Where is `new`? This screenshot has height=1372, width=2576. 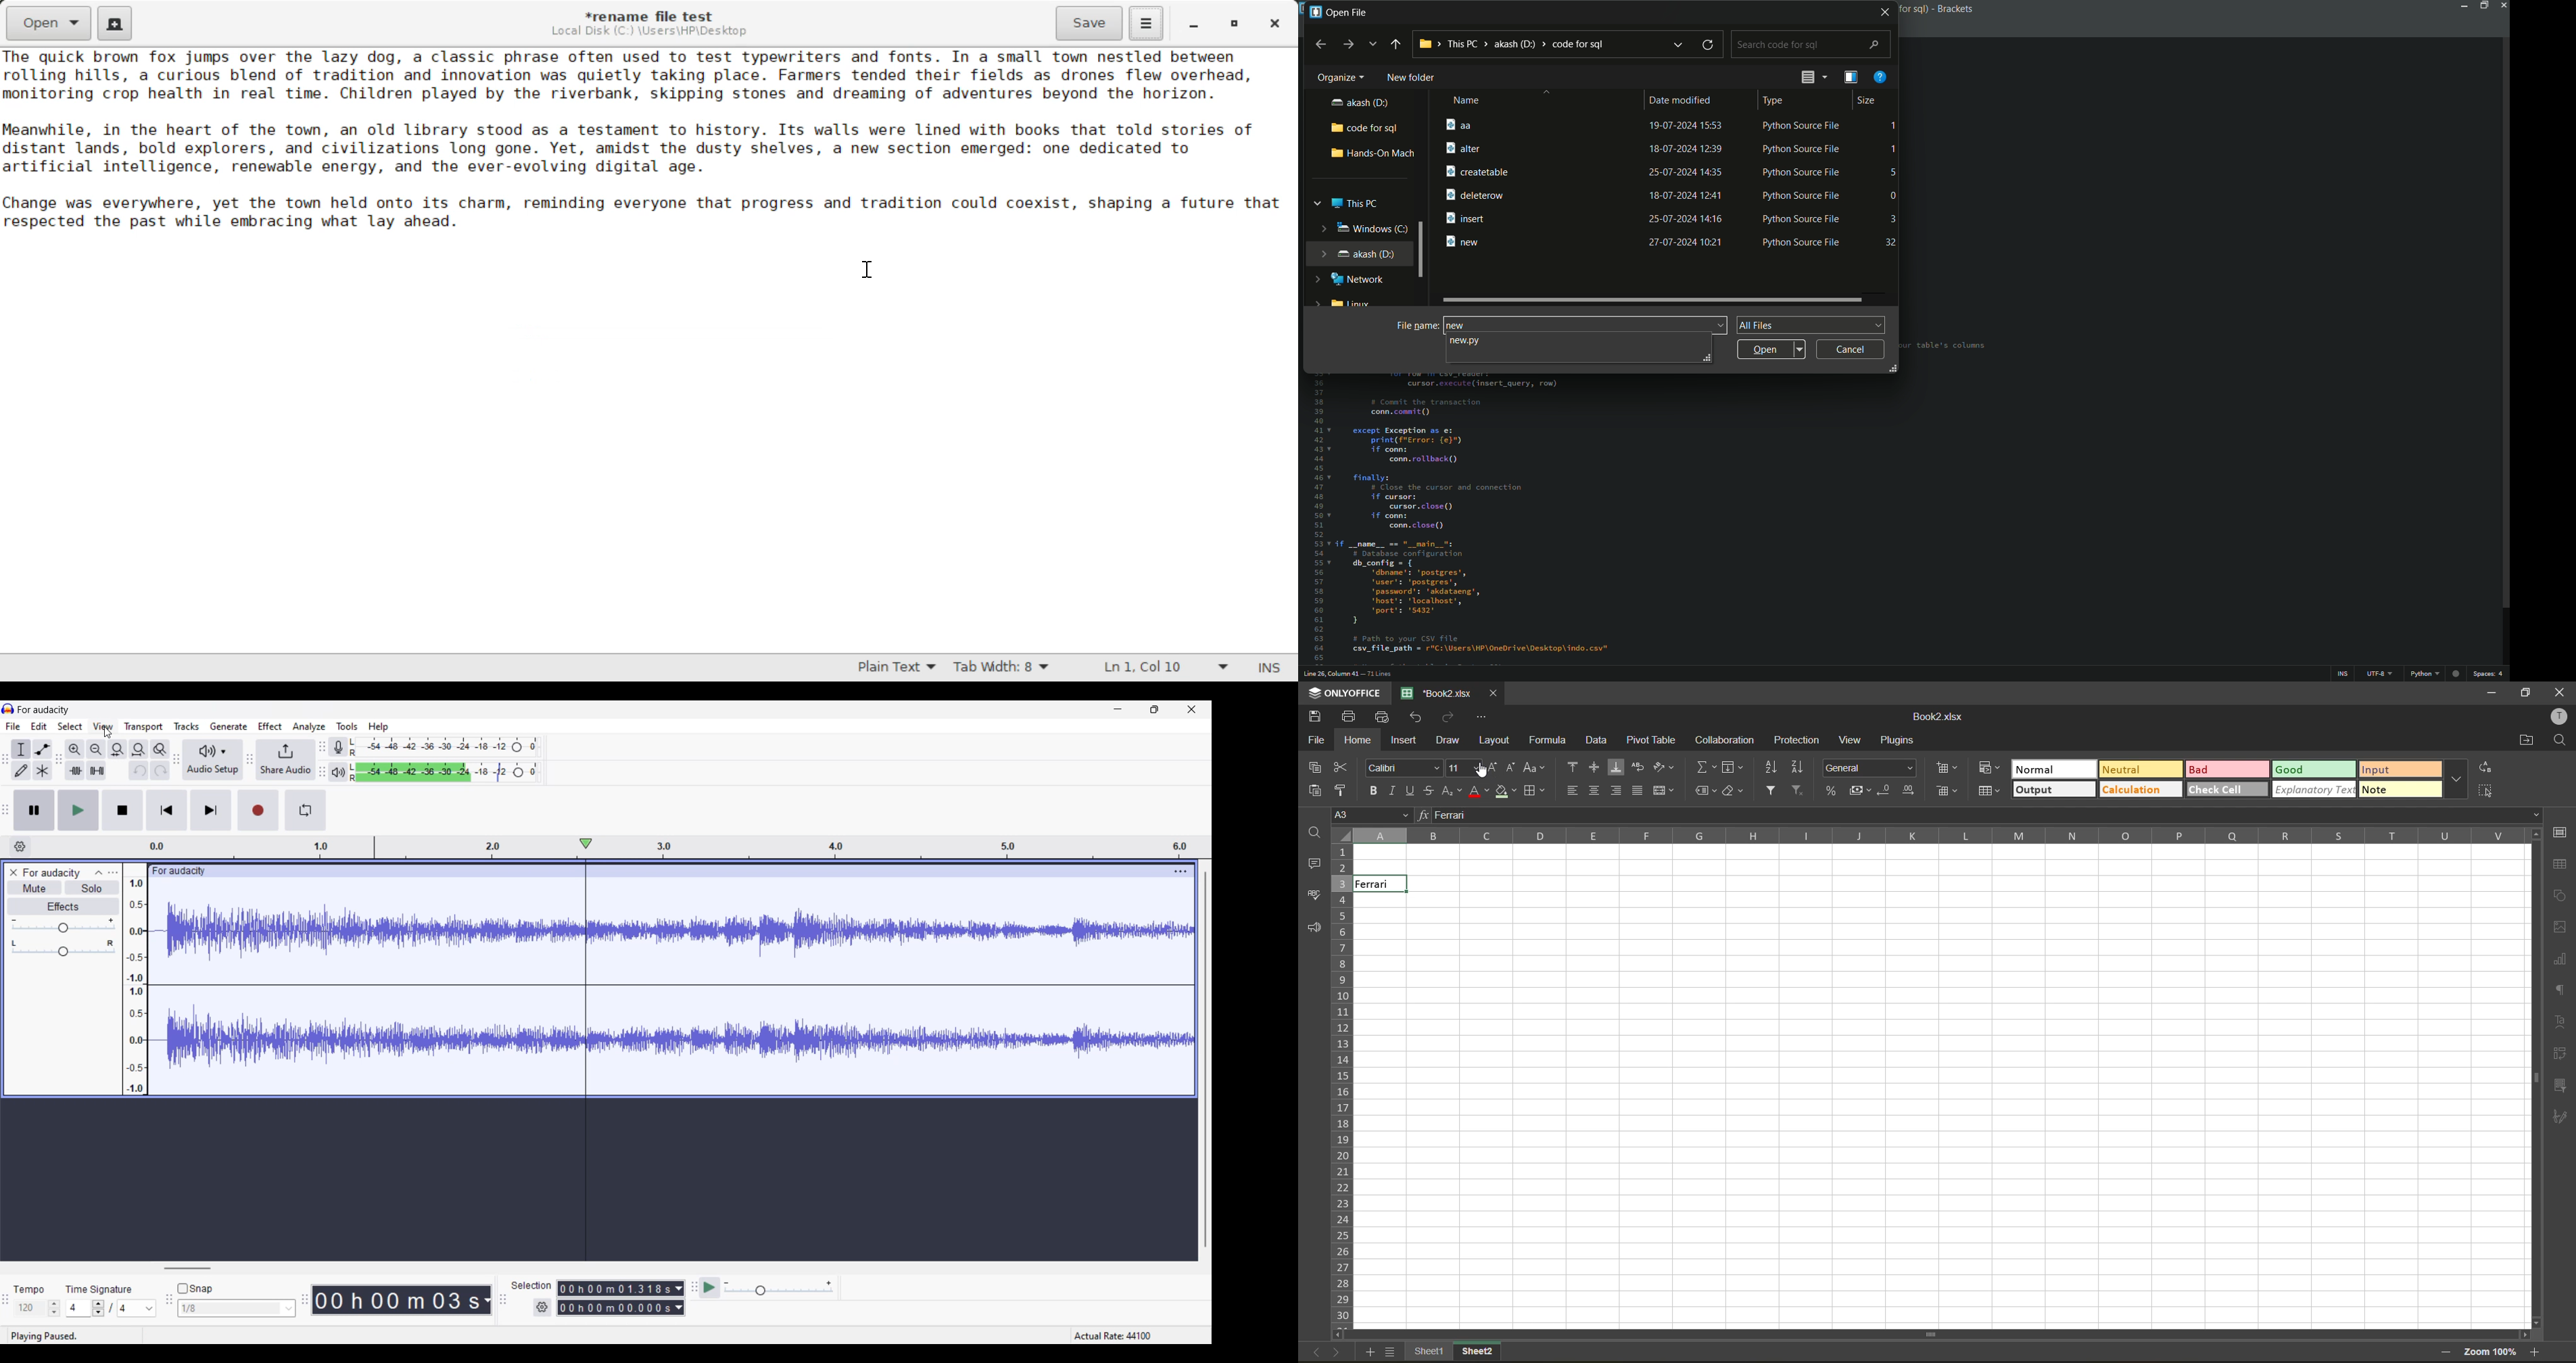 new is located at coordinates (1456, 325).